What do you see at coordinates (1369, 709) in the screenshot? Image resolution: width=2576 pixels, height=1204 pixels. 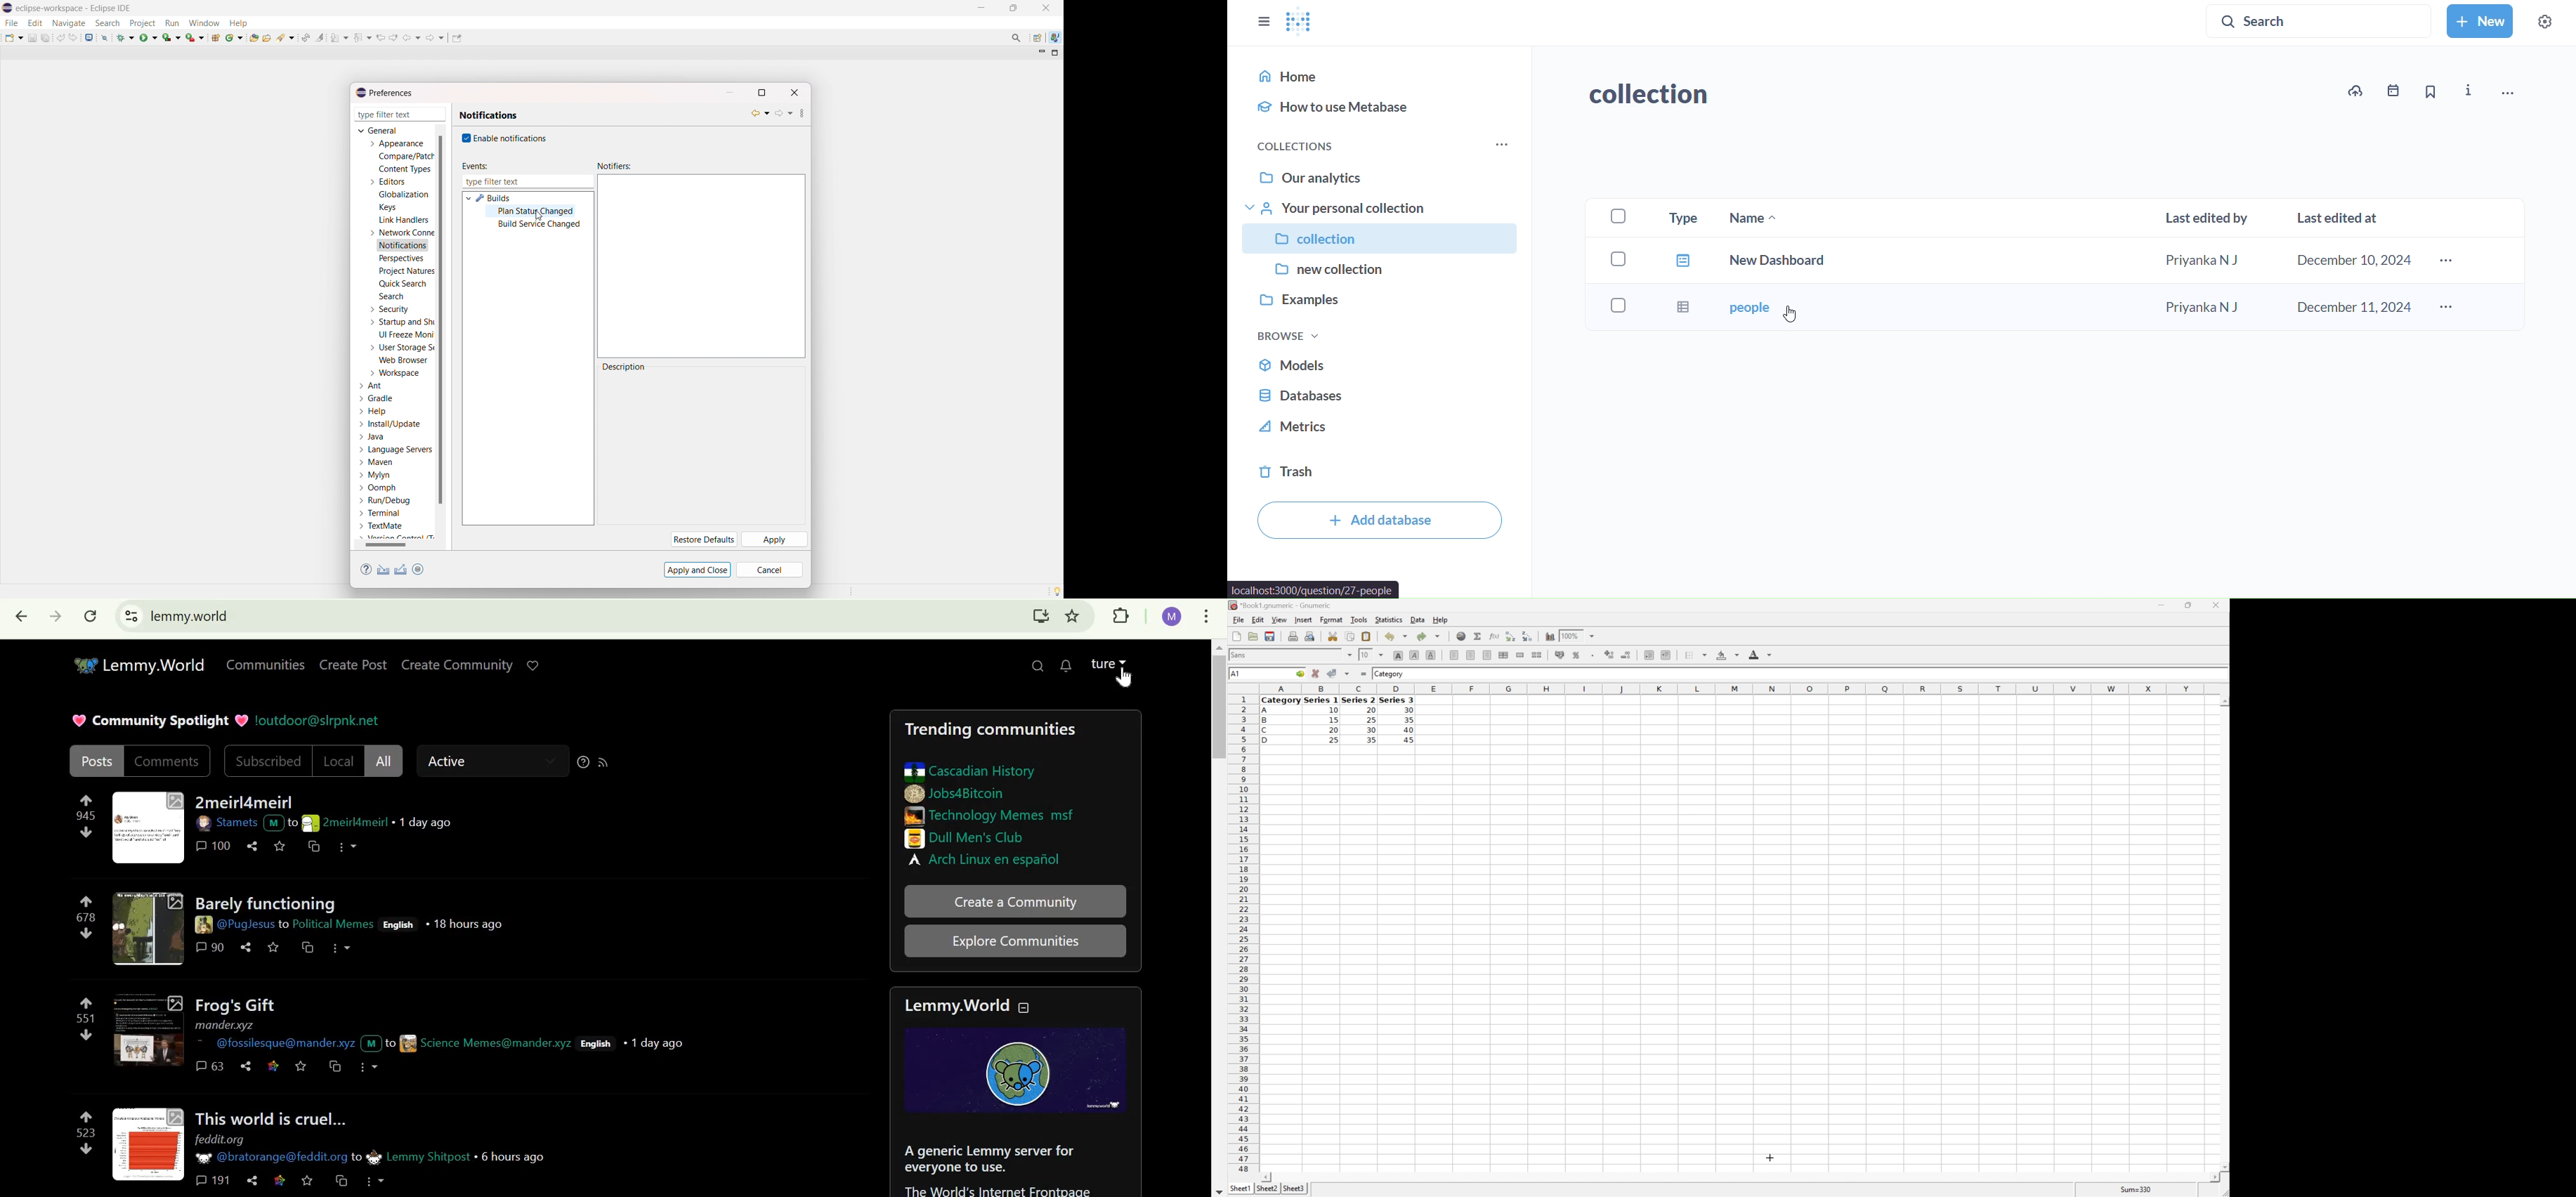 I see `20` at bounding box center [1369, 709].